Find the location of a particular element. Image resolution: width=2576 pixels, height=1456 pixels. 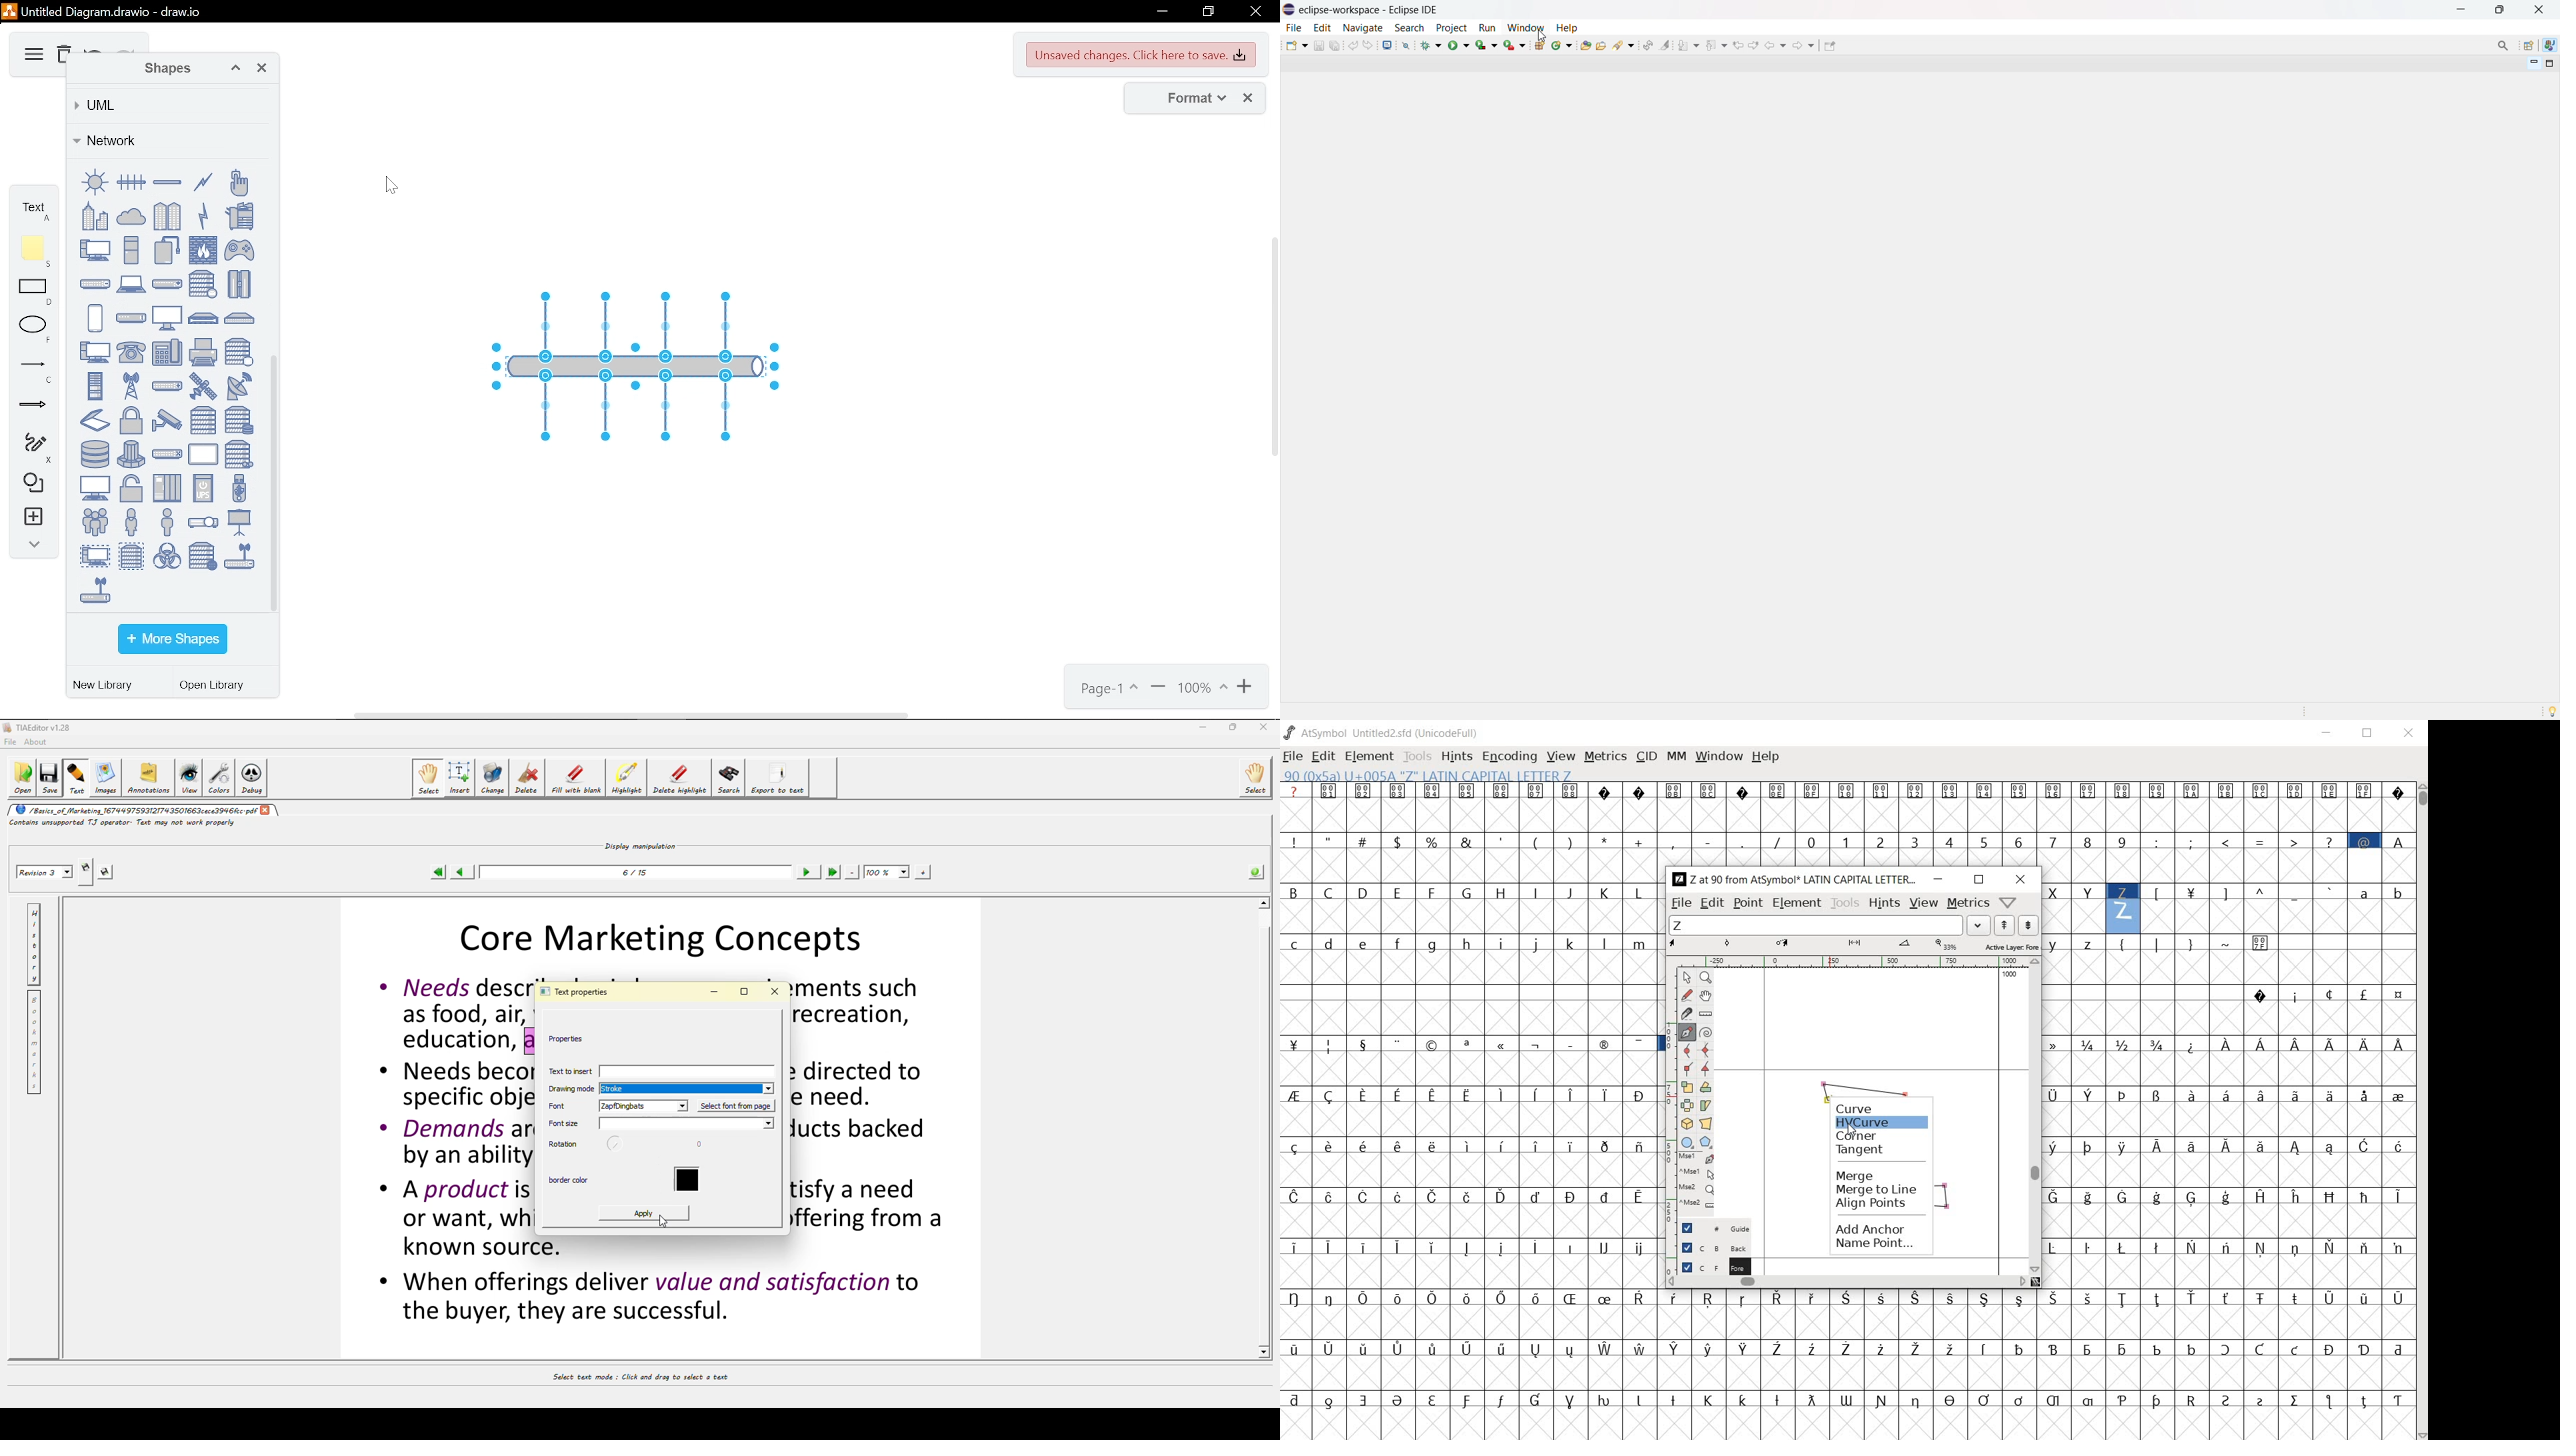

rectangle or ellipse is located at coordinates (1687, 1142).